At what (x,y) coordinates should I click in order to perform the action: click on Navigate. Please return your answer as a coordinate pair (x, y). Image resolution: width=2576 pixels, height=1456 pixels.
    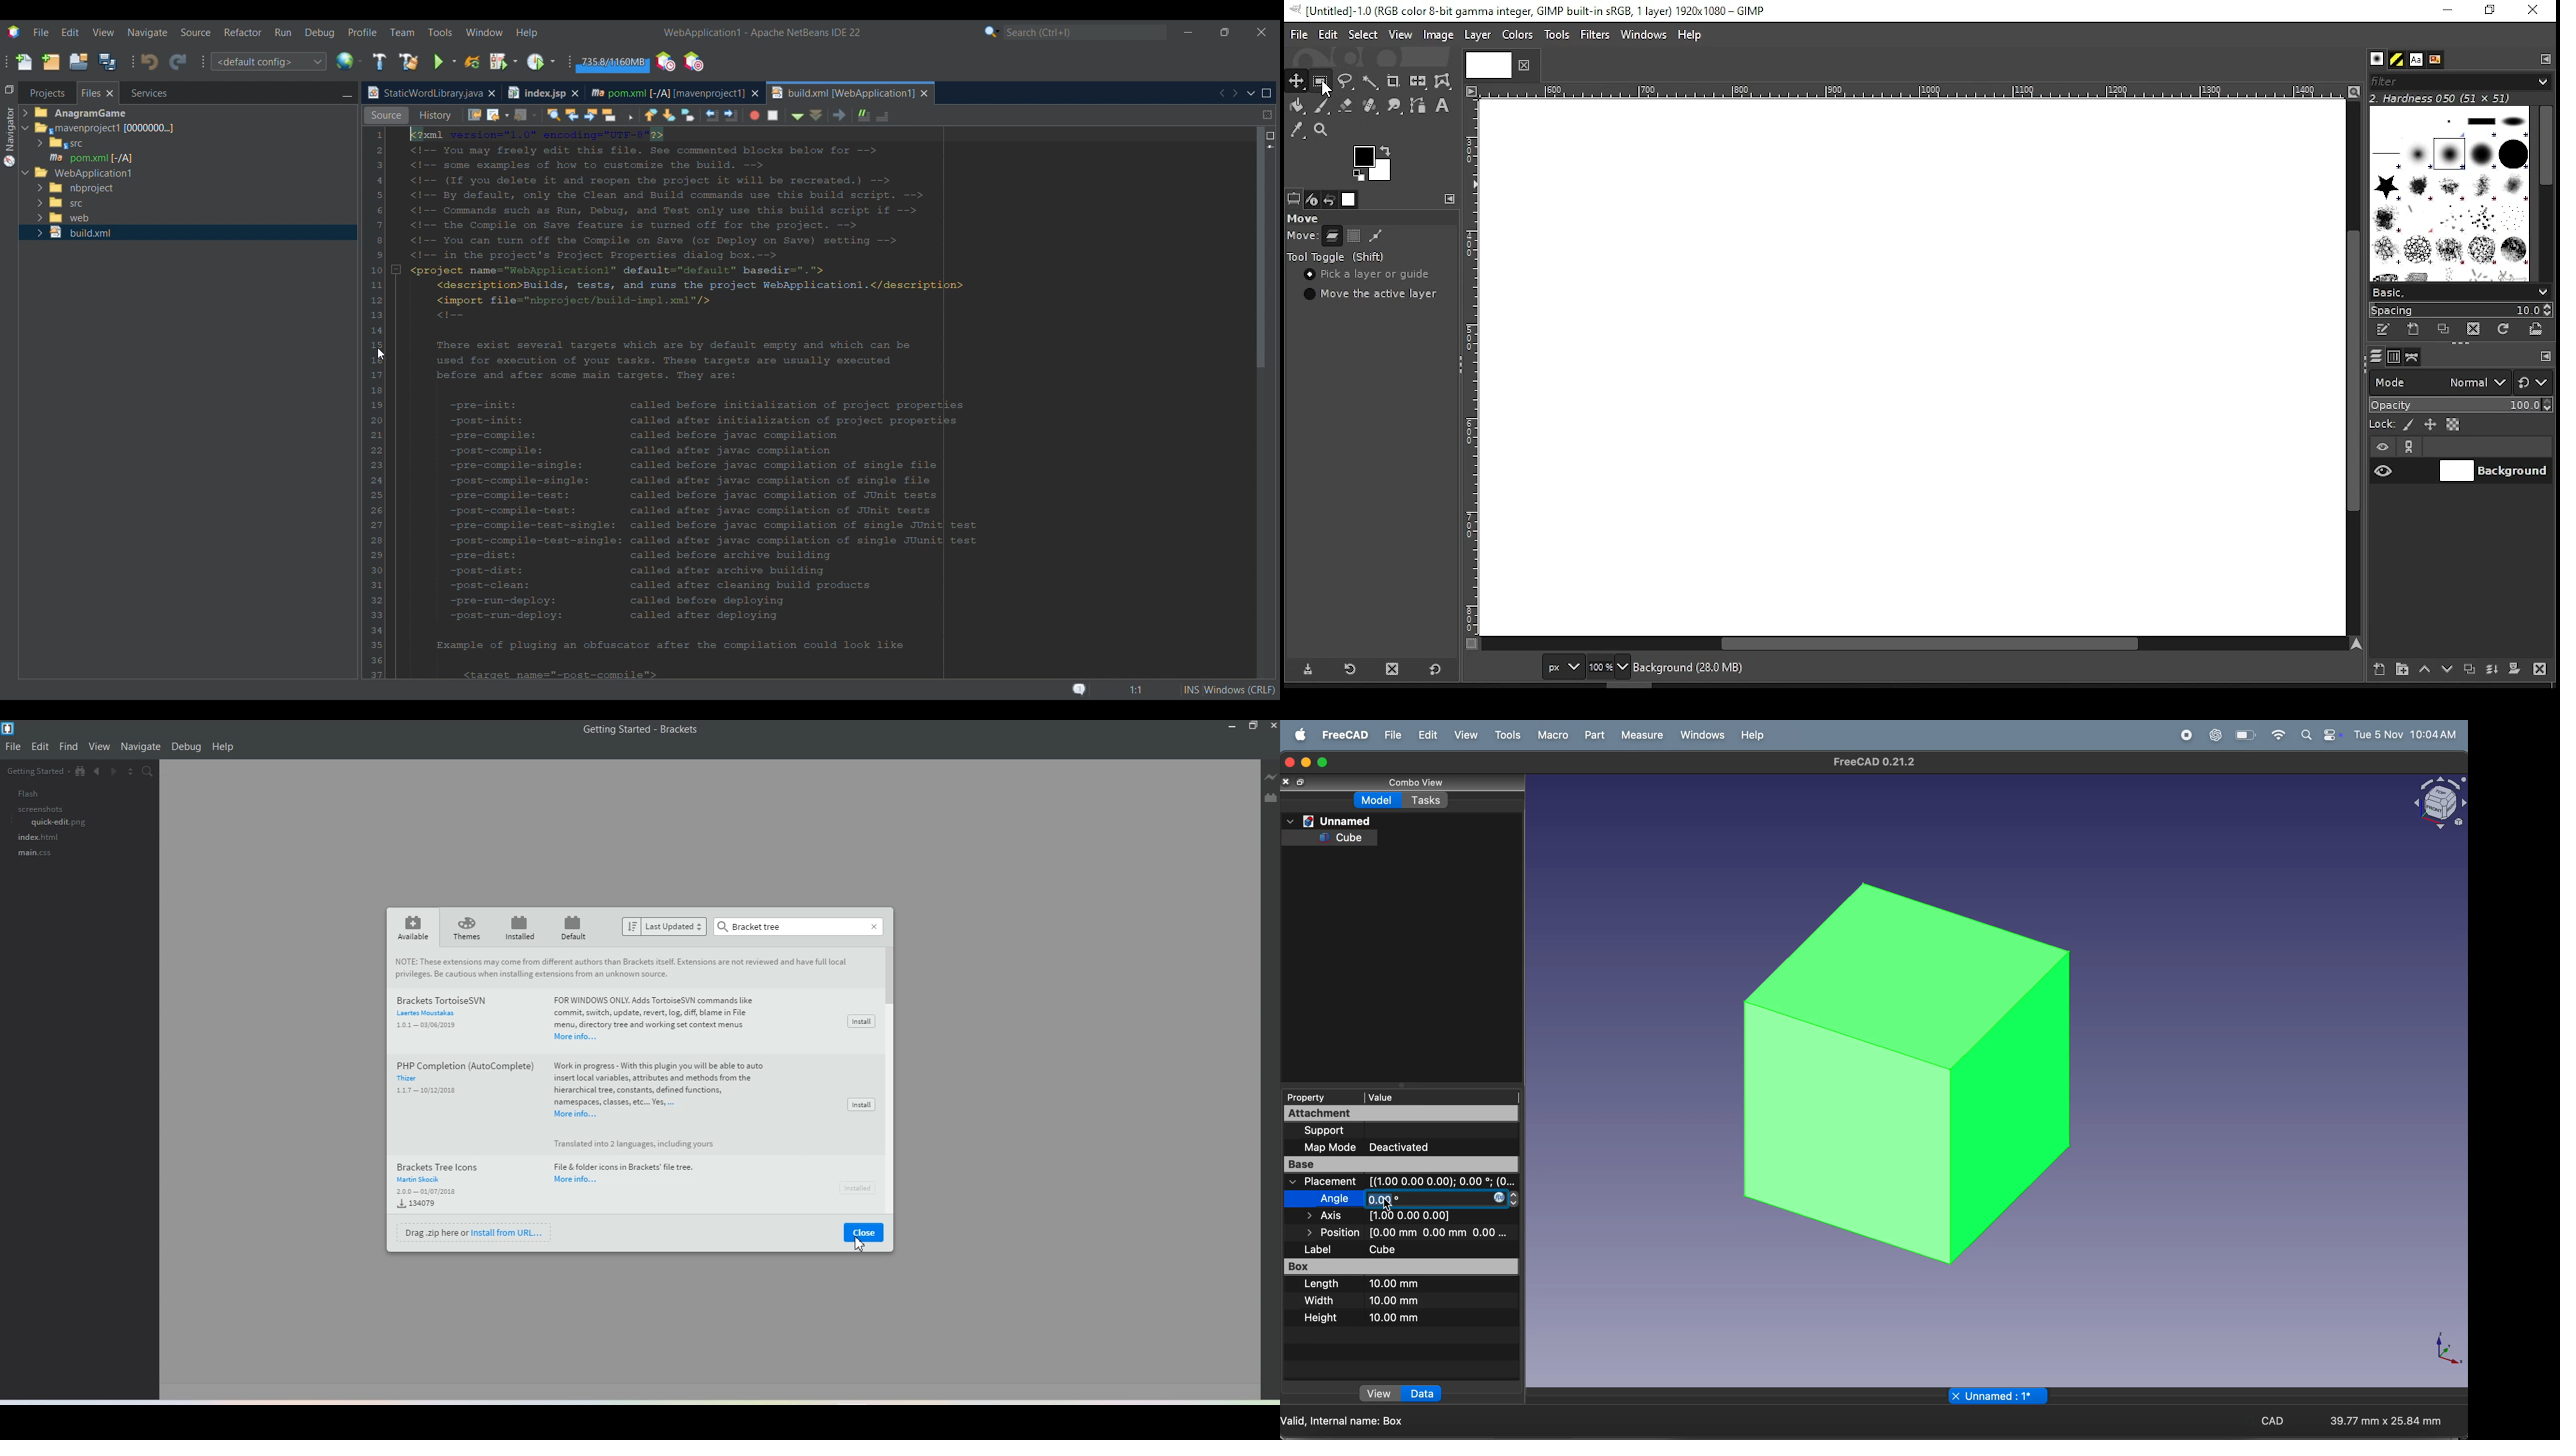
    Looking at the image, I should click on (141, 747).